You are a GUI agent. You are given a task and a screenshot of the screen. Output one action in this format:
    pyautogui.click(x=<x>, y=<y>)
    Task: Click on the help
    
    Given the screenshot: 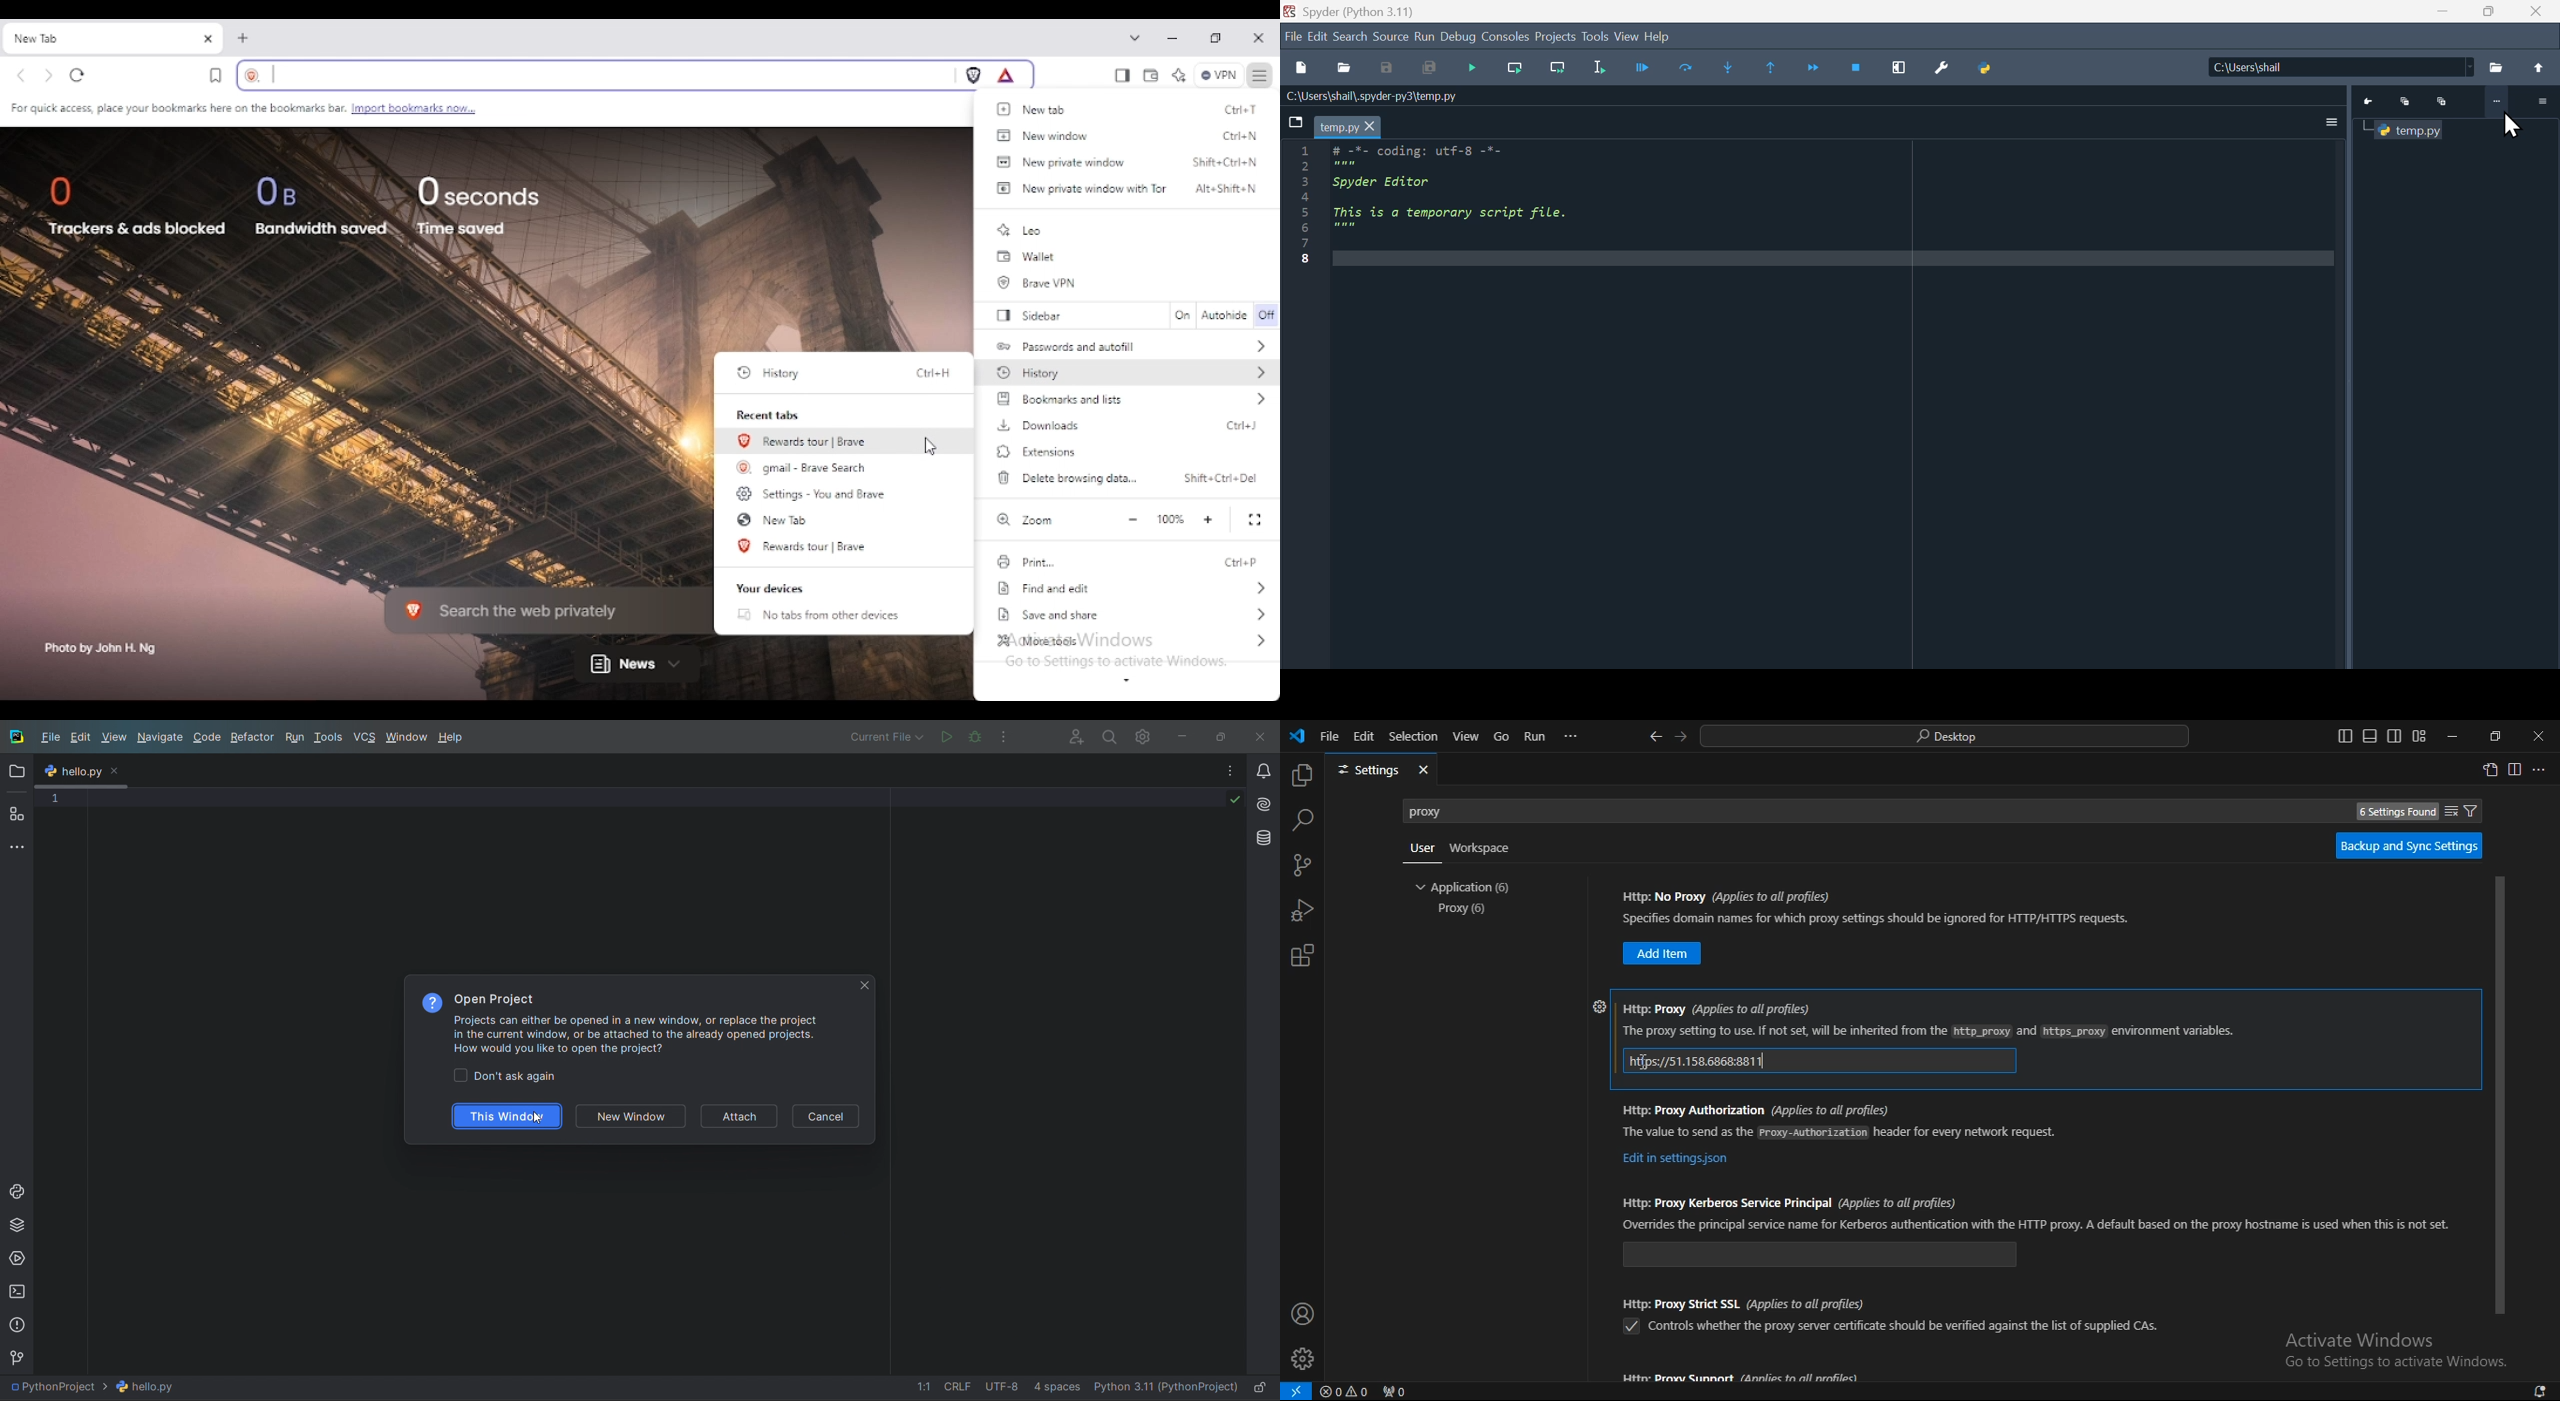 What is the action you would take?
    pyautogui.click(x=1657, y=36)
    